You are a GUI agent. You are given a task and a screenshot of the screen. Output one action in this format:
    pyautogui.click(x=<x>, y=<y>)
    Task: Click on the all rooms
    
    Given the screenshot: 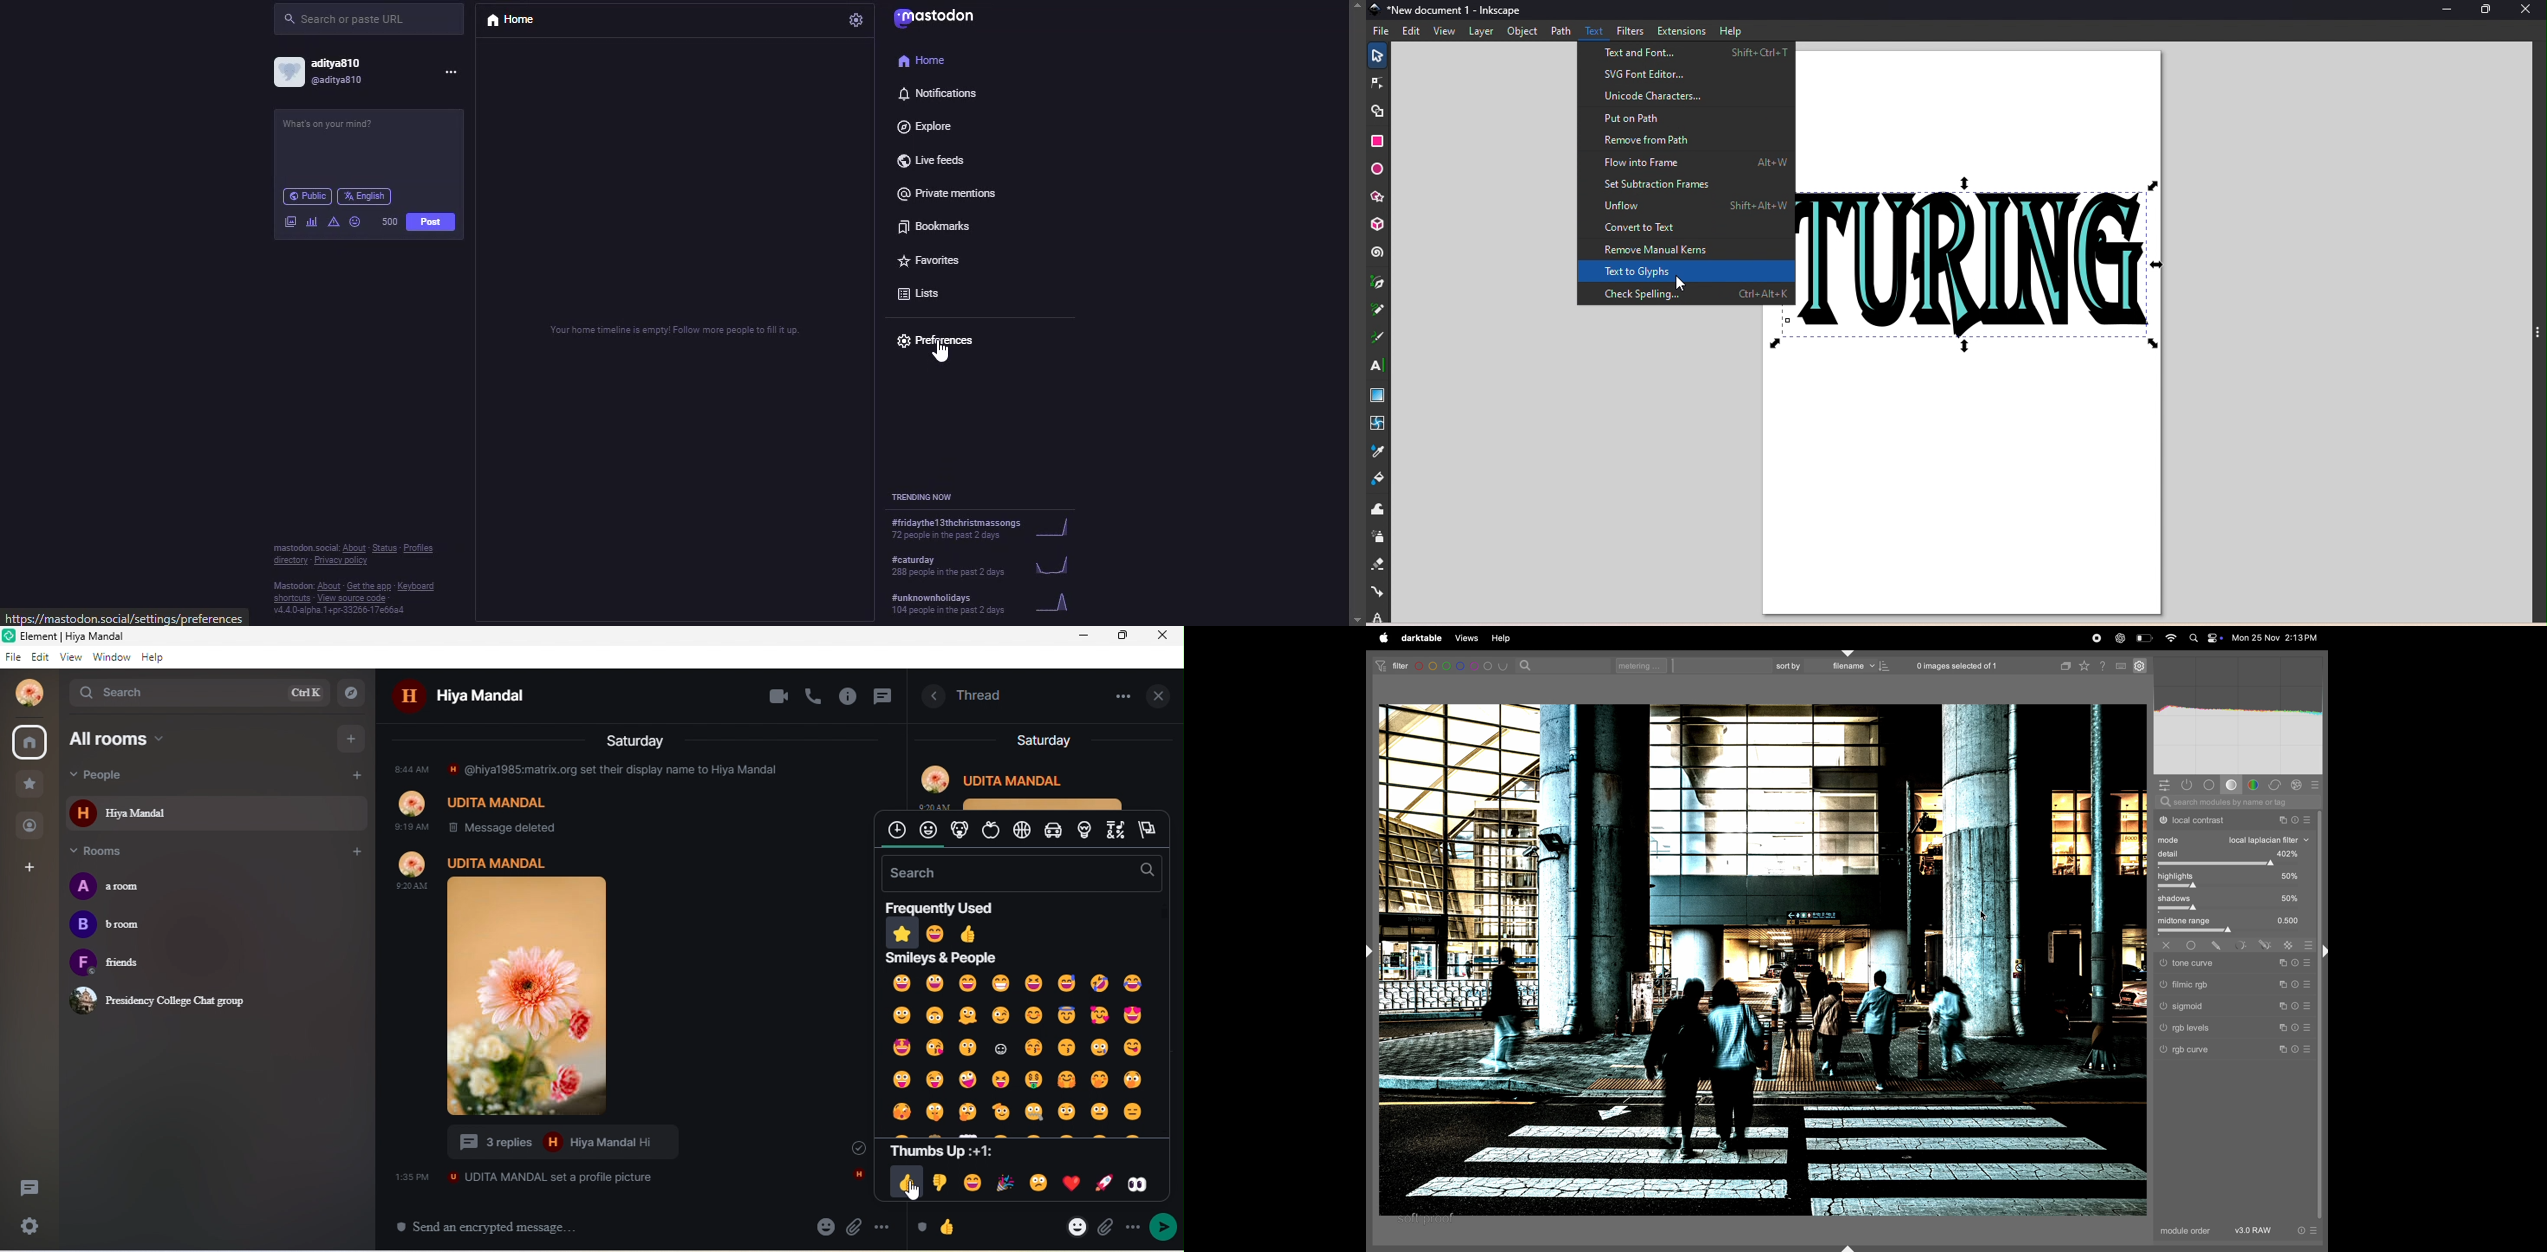 What is the action you would take?
    pyautogui.click(x=160, y=739)
    